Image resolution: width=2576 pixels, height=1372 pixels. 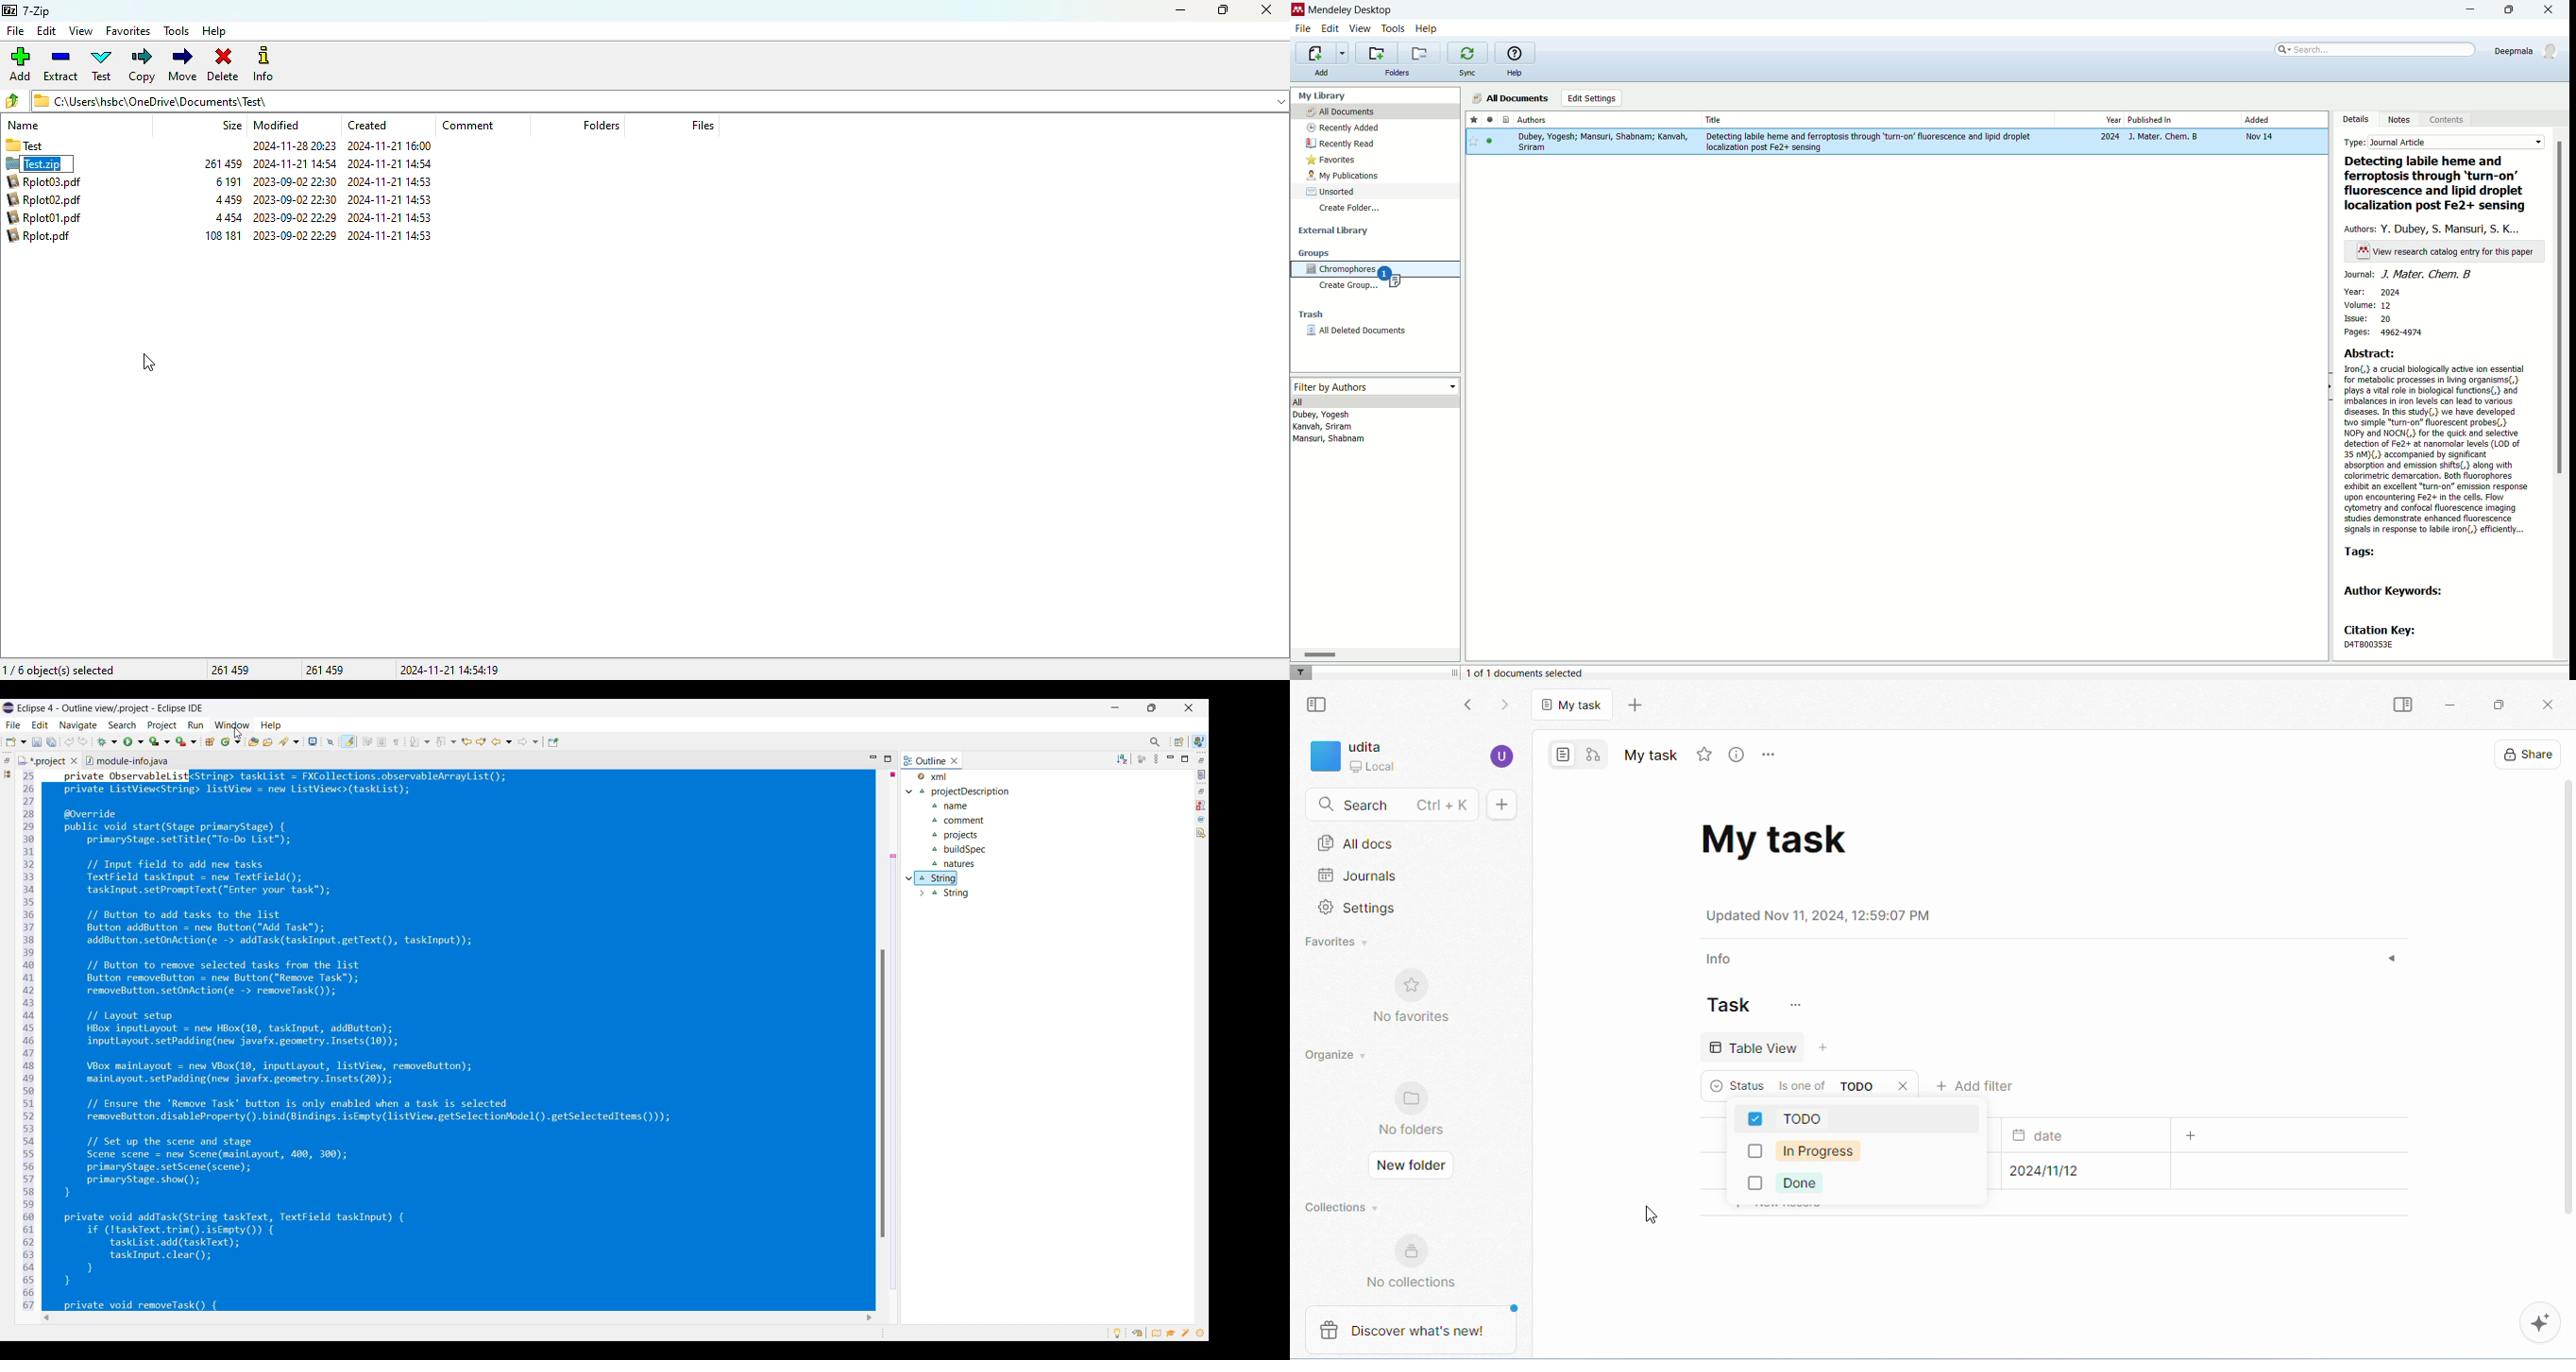 I want to click on checkbox, so click(x=1755, y=1118).